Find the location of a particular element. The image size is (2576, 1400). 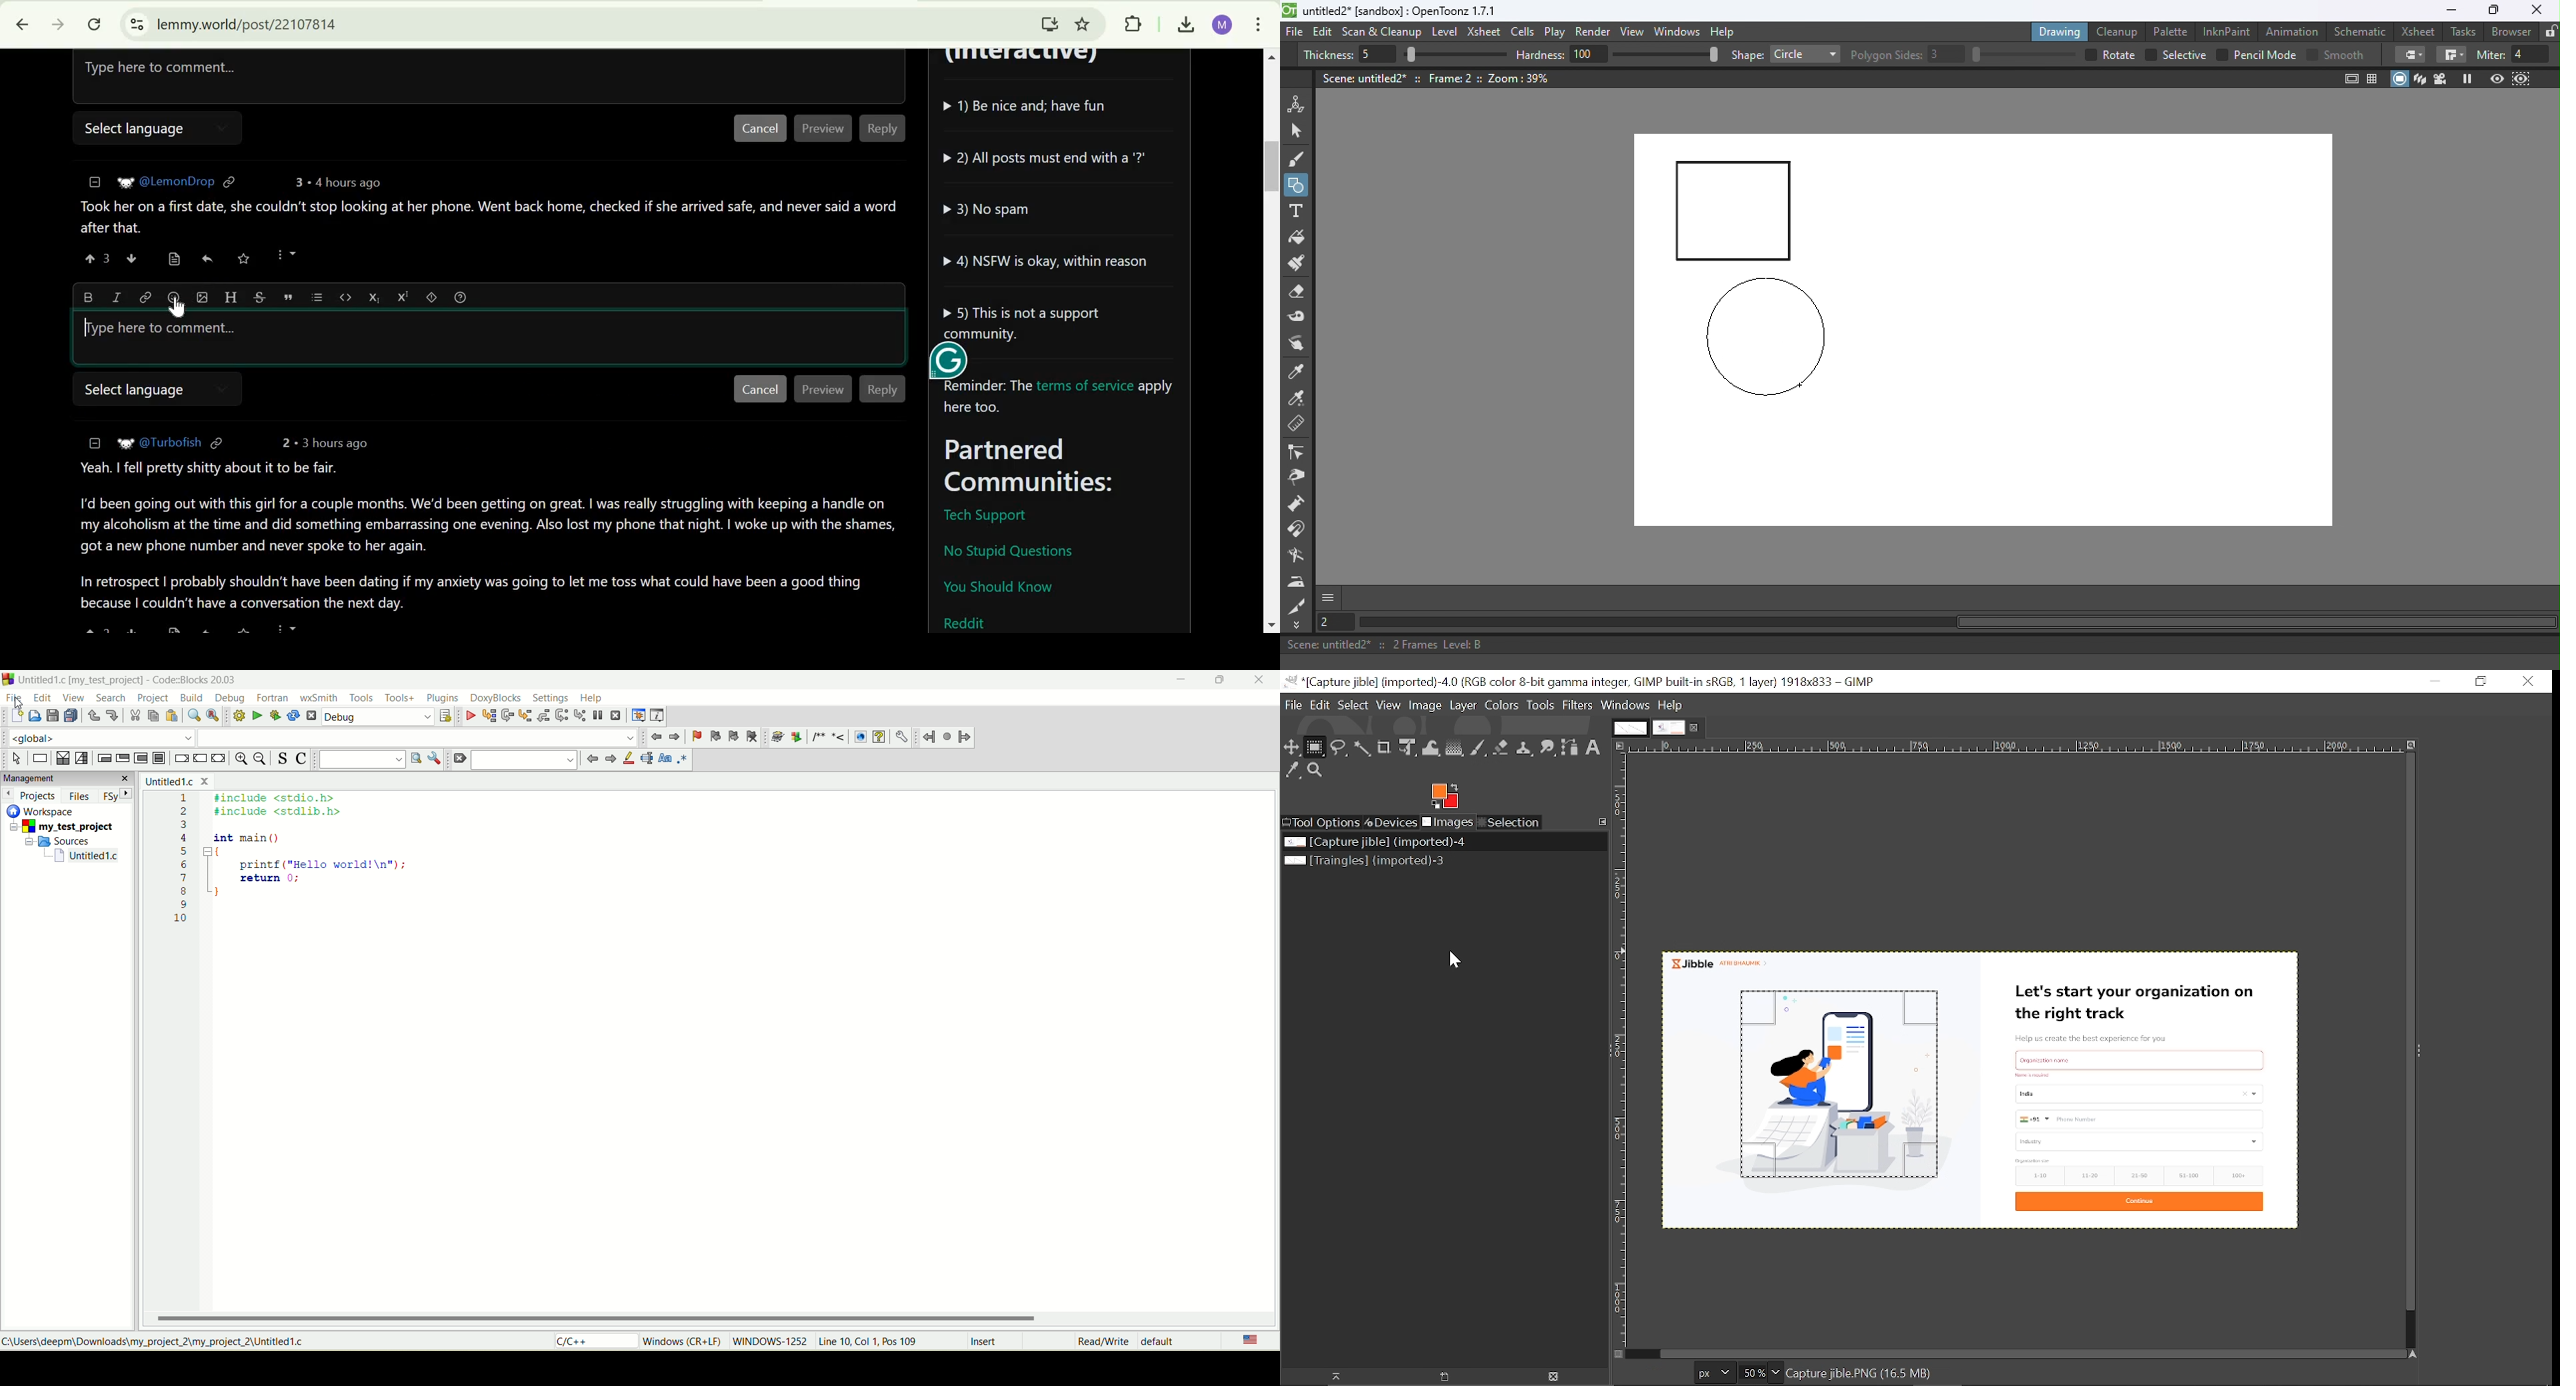

downvote is located at coordinates (131, 259).